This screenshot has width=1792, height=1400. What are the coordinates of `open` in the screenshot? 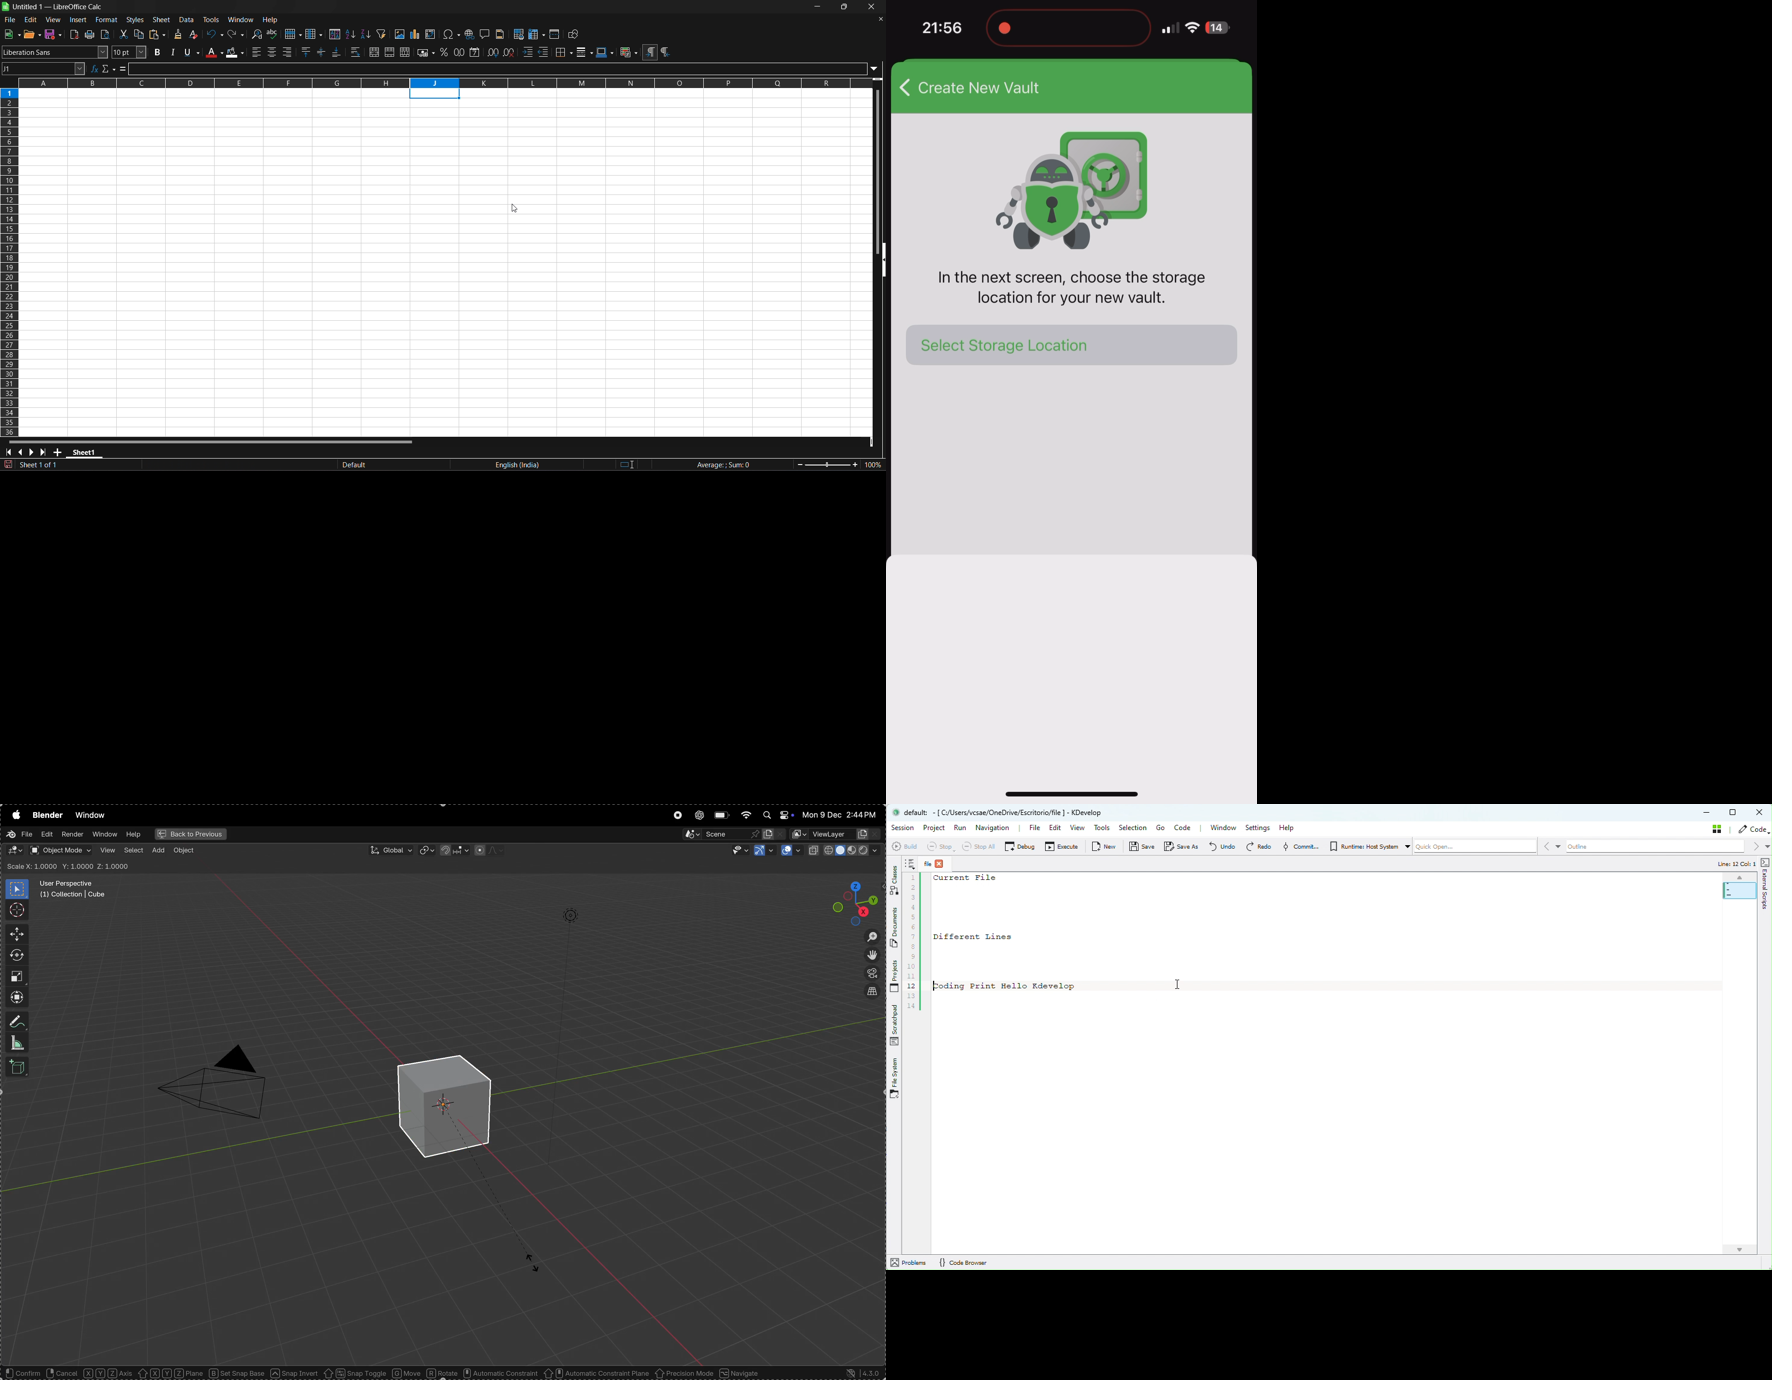 It's located at (32, 34).